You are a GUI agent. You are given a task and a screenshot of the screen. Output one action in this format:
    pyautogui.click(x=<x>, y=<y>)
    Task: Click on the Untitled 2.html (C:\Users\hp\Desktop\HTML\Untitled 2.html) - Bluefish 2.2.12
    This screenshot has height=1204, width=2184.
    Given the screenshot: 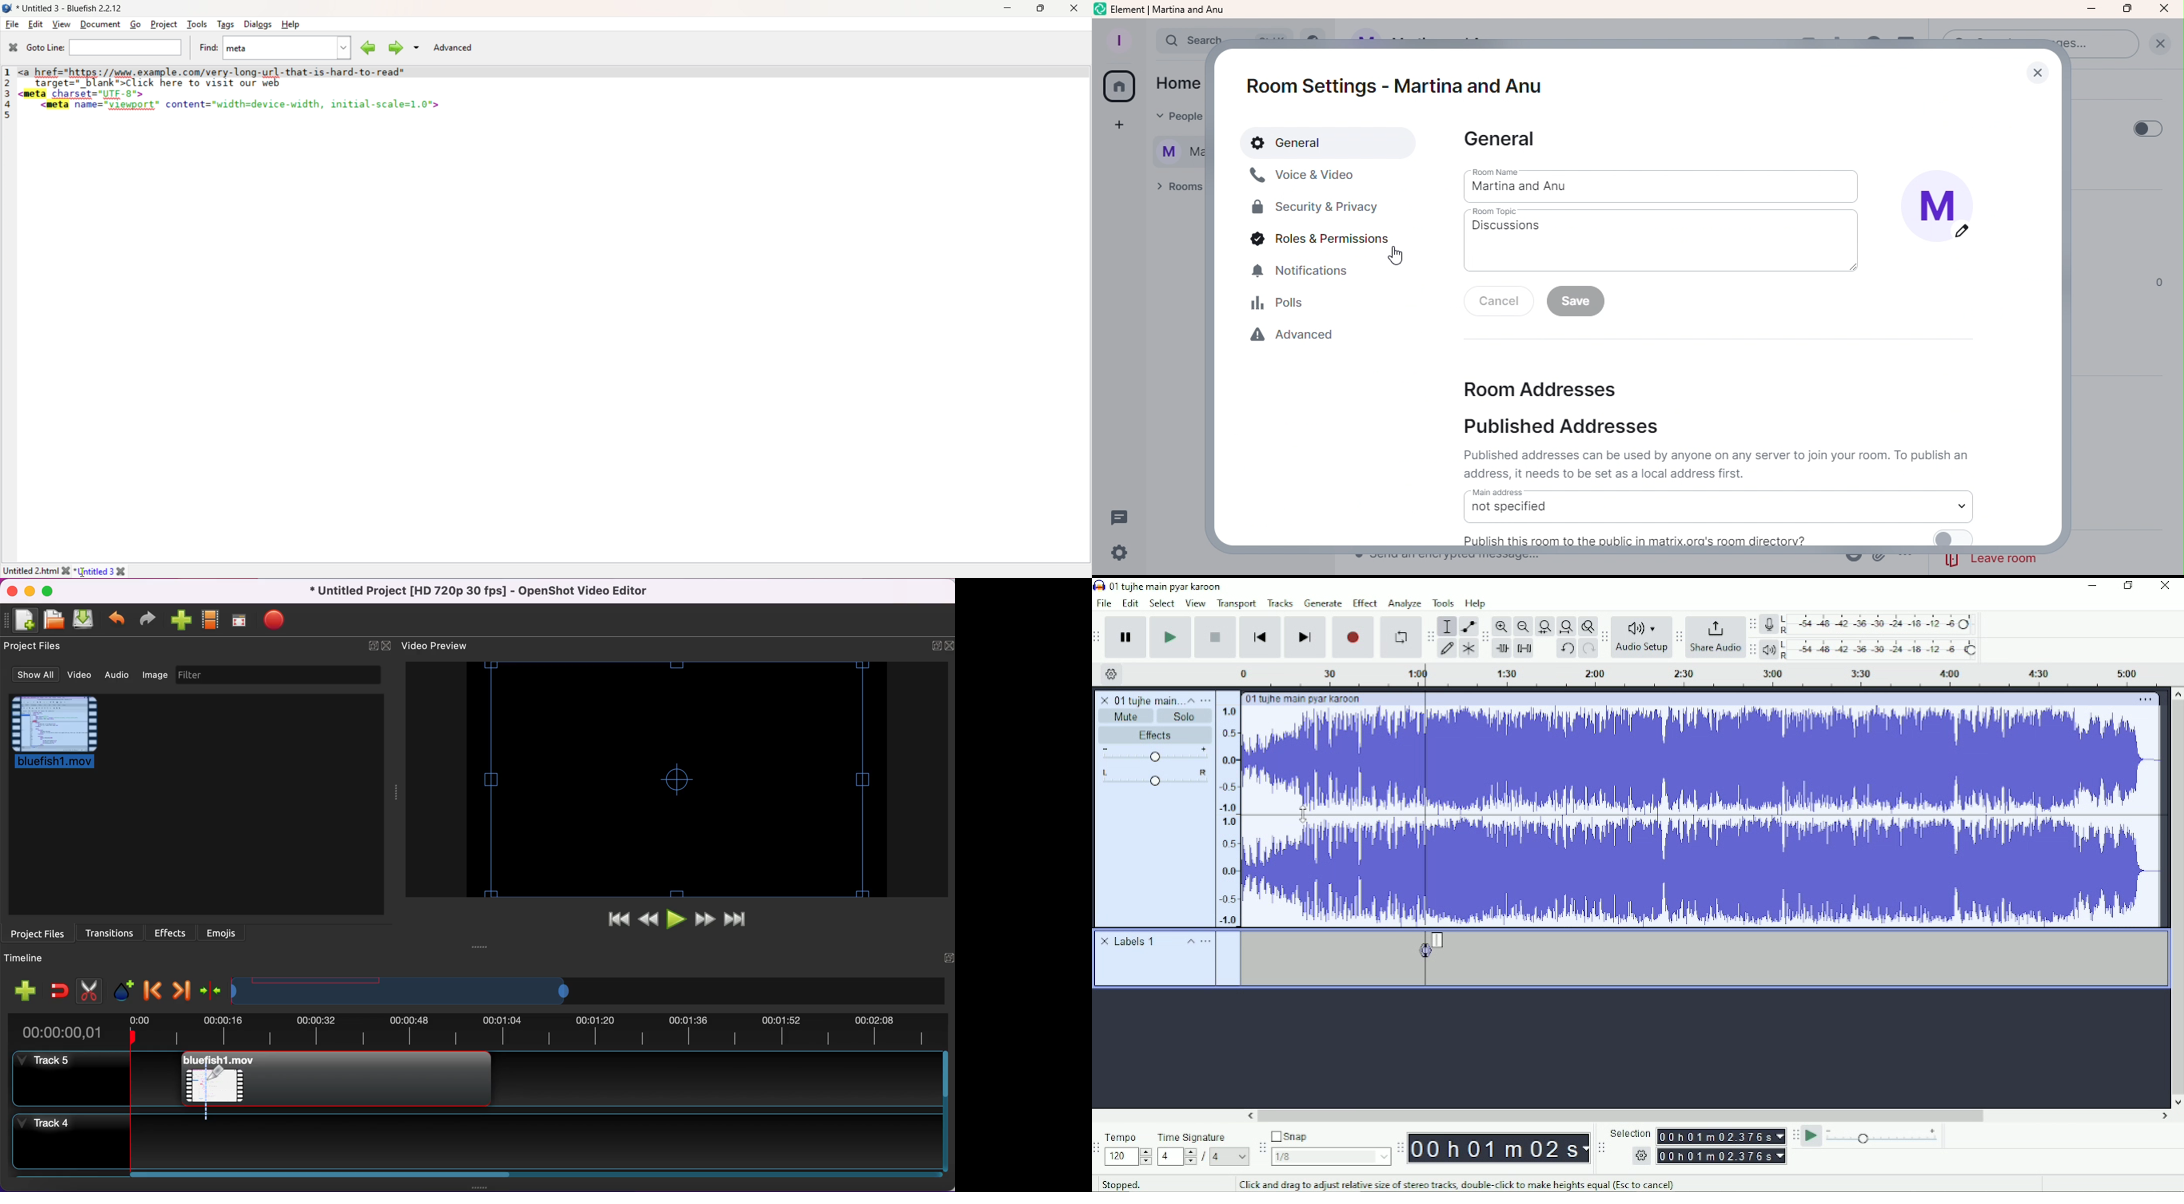 What is the action you would take?
    pyautogui.click(x=166, y=7)
    